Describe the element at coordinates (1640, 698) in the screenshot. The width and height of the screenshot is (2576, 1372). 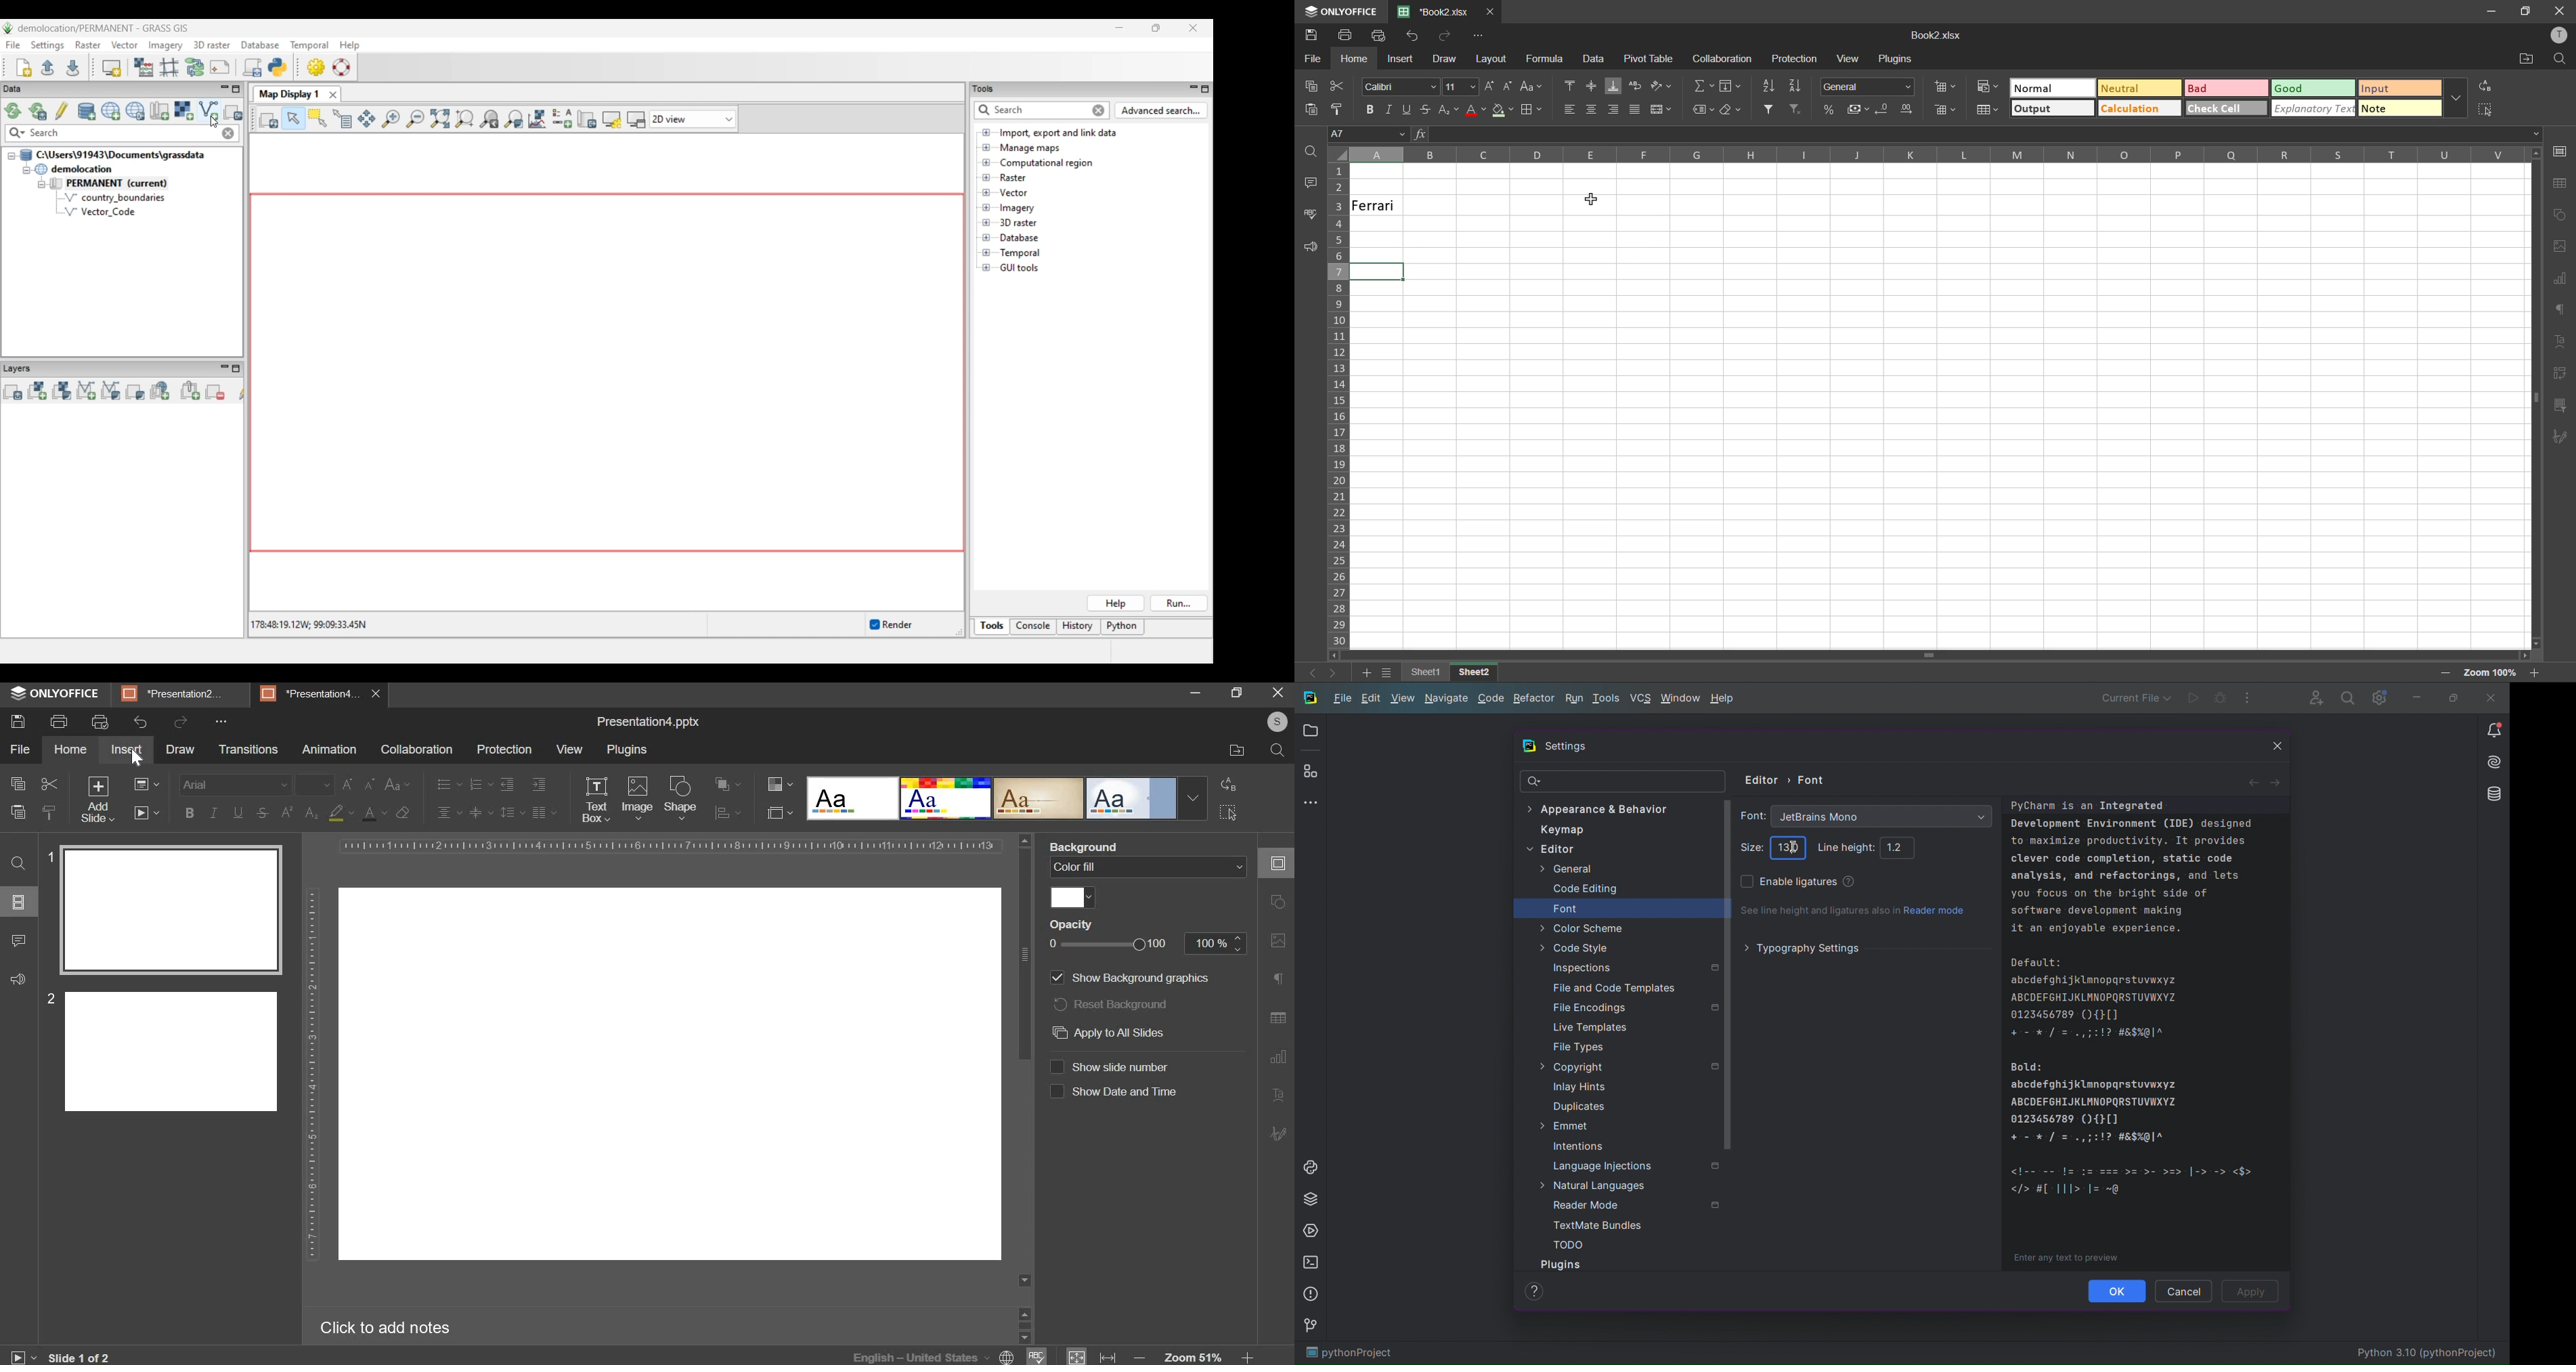
I see `VCS` at that location.